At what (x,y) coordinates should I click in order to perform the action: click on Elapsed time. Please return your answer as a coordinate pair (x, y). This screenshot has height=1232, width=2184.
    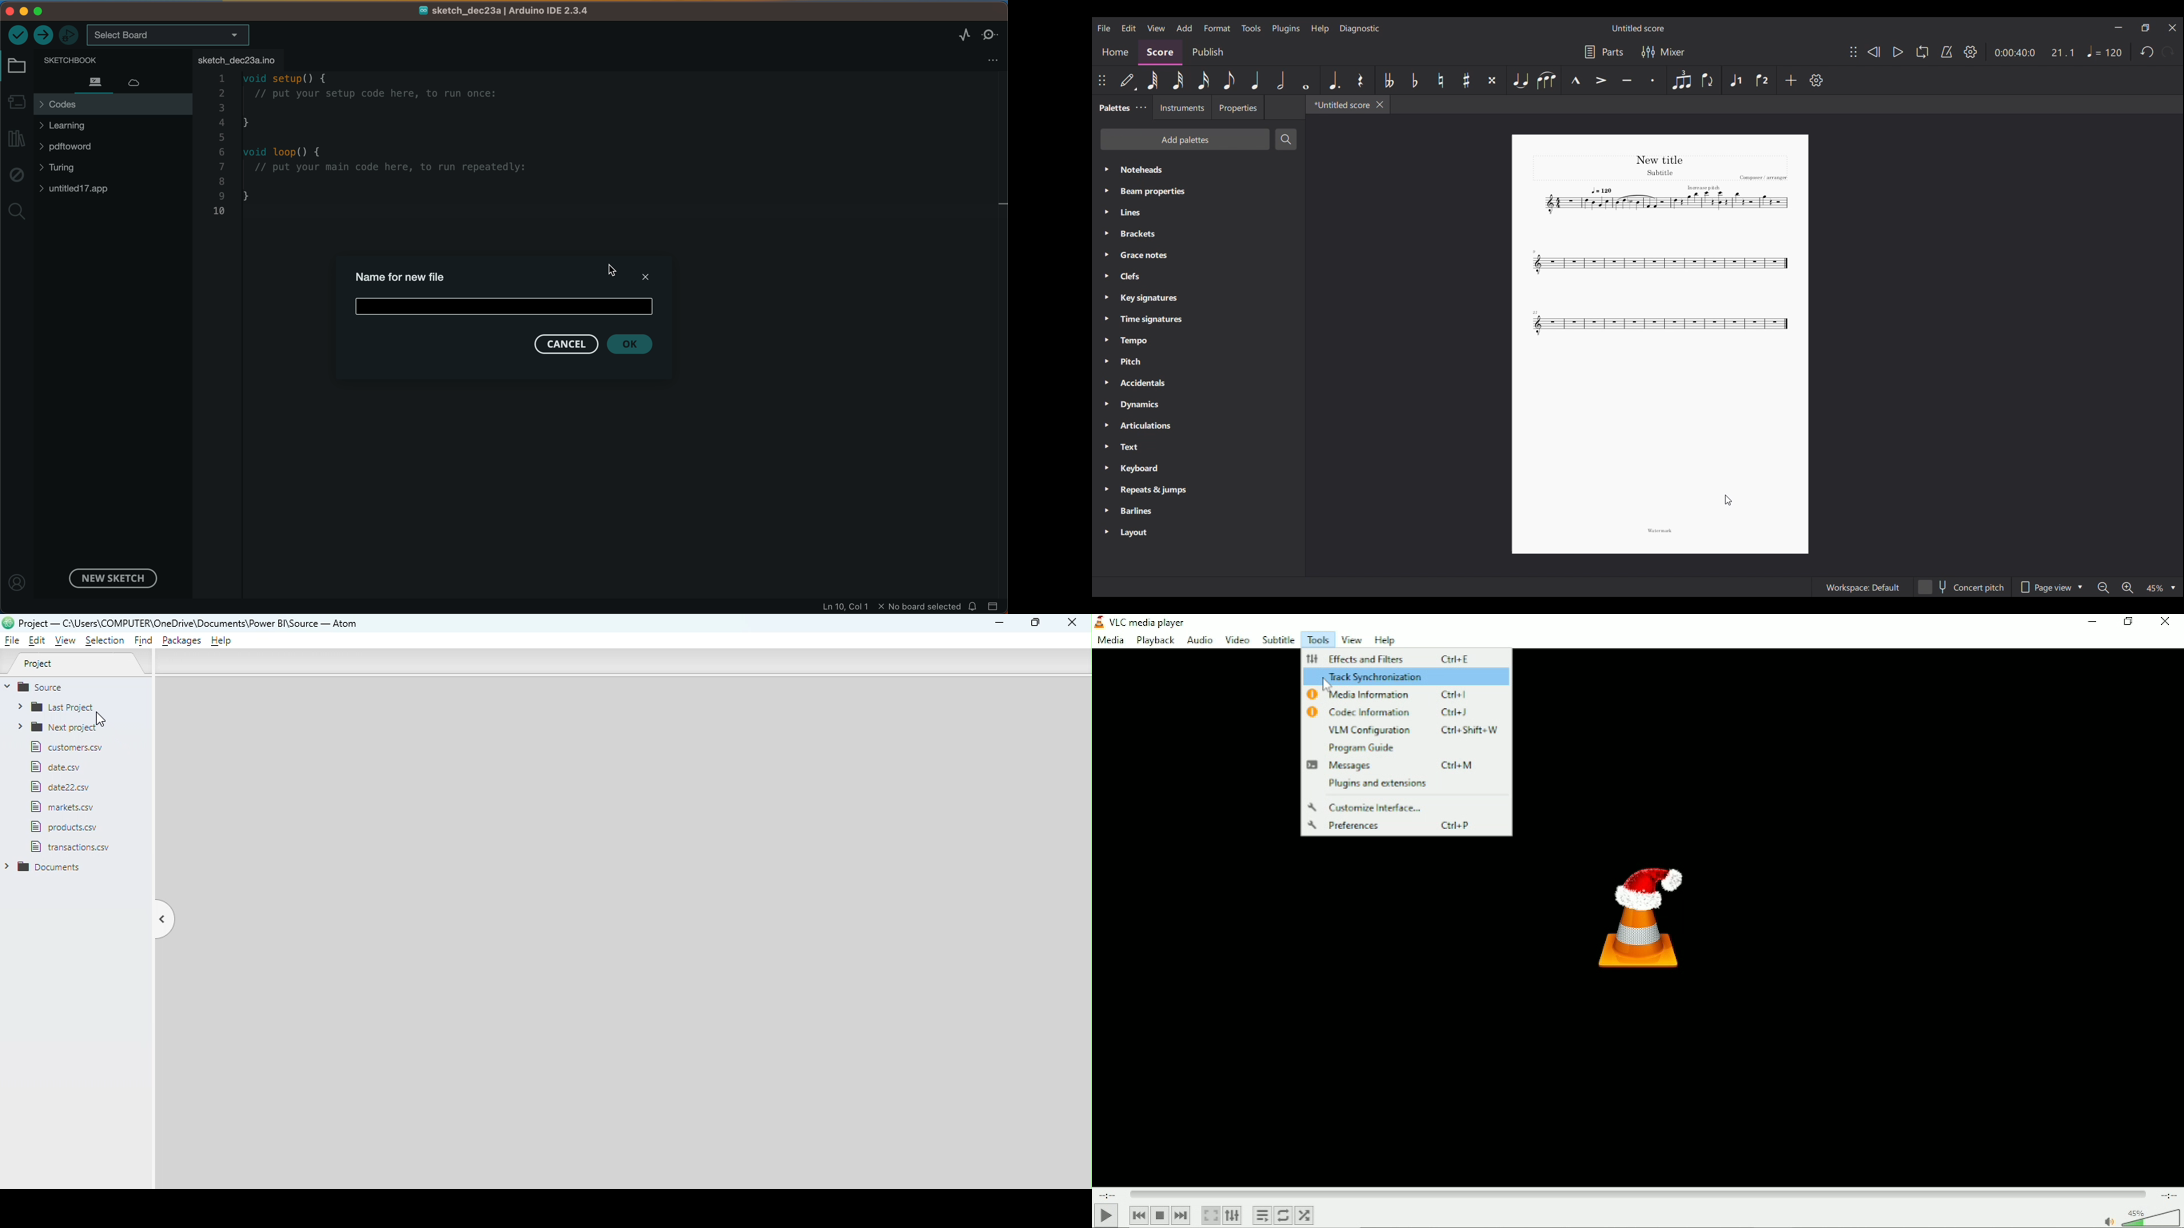
    Looking at the image, I should click on (1109, 1193).